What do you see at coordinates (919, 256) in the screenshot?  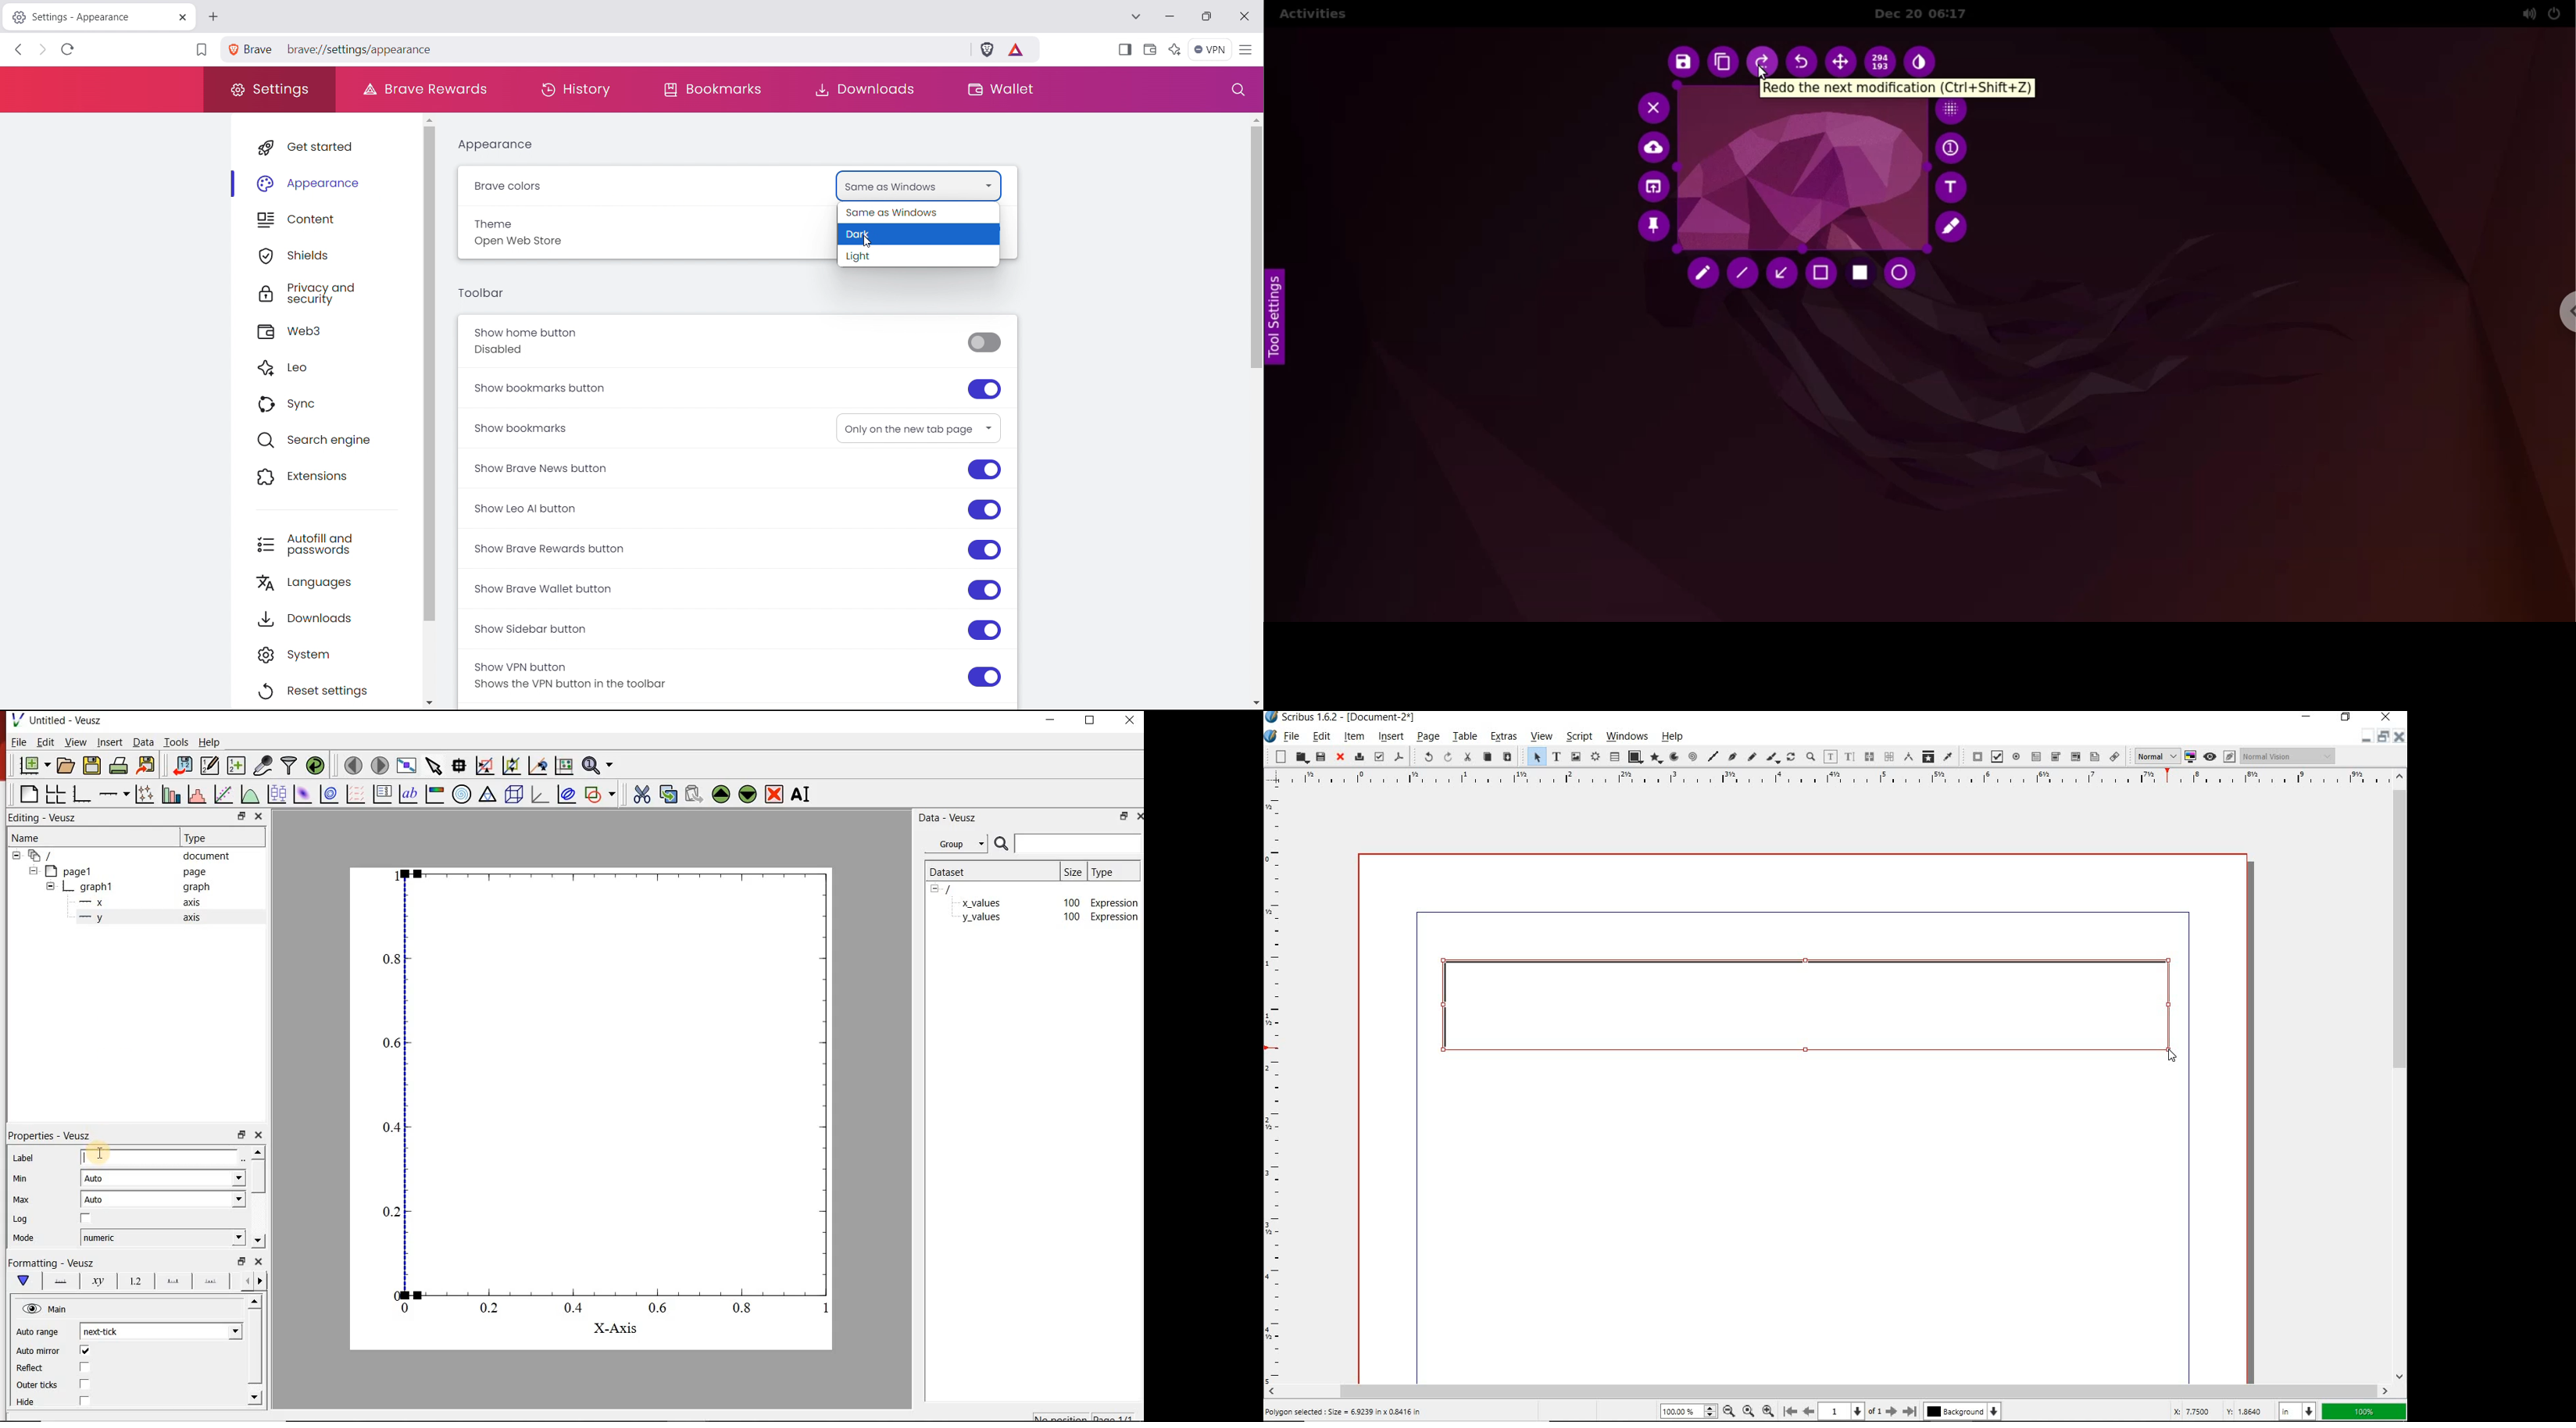 I see `light` at bounding box center [919, 256].